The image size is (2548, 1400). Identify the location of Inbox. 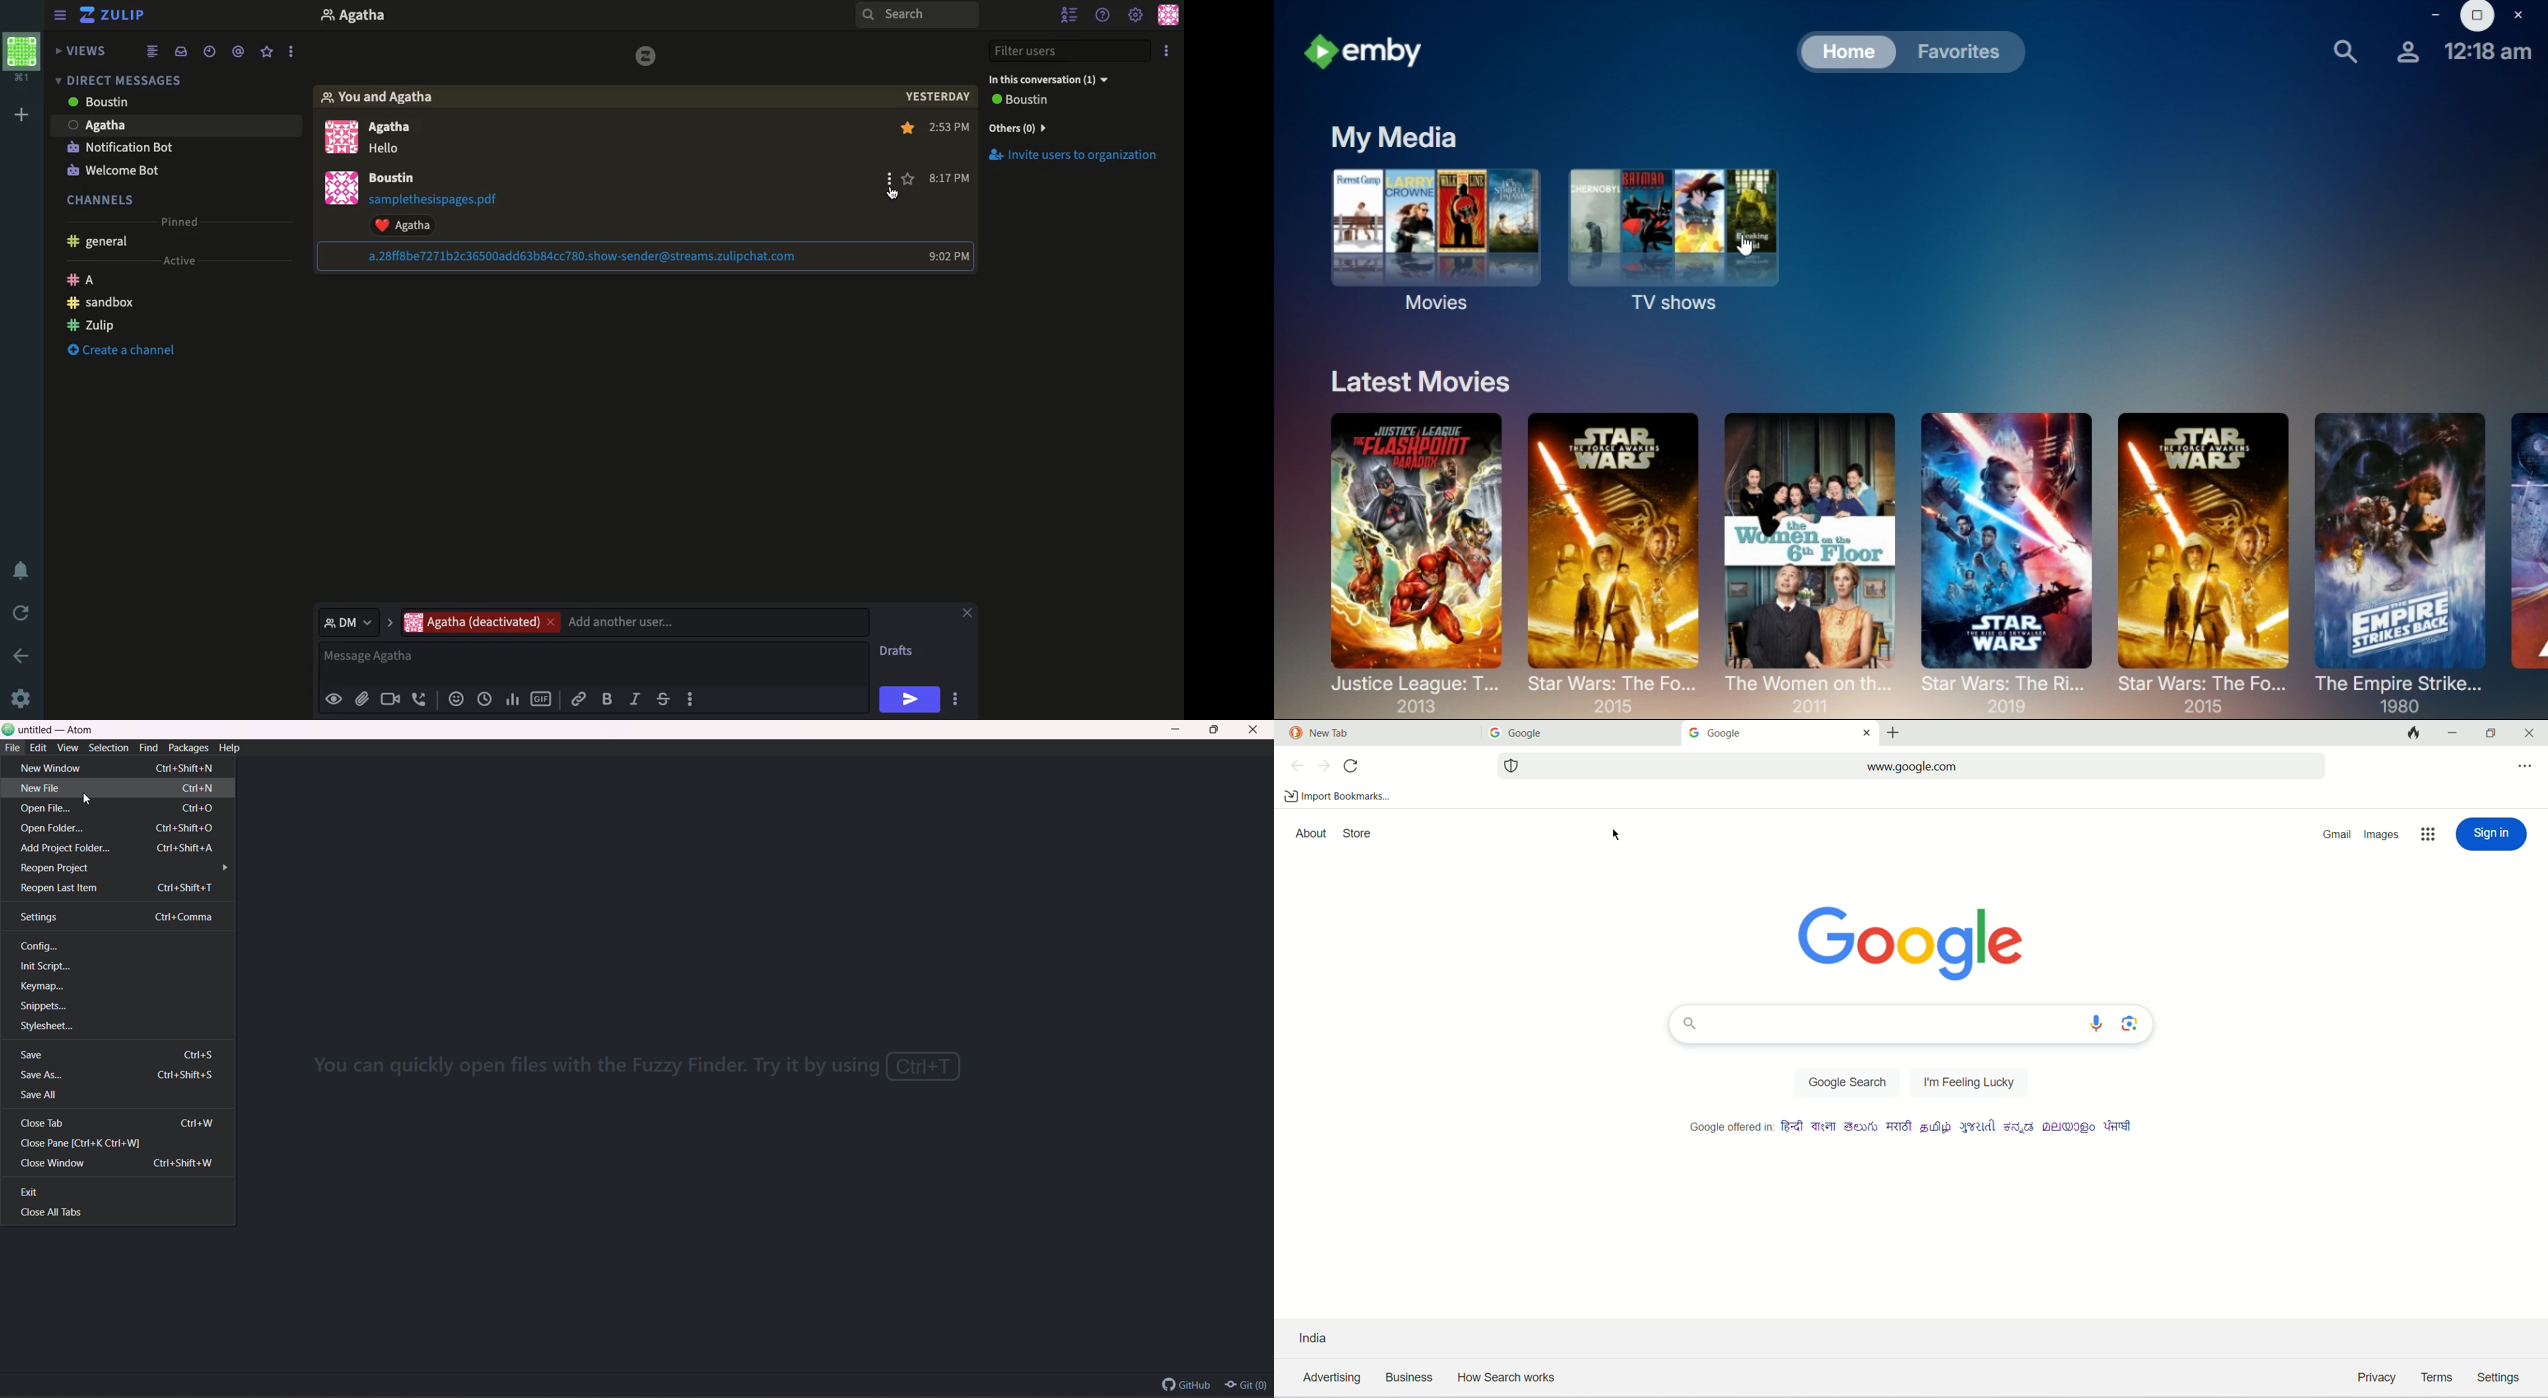
(171, 77).